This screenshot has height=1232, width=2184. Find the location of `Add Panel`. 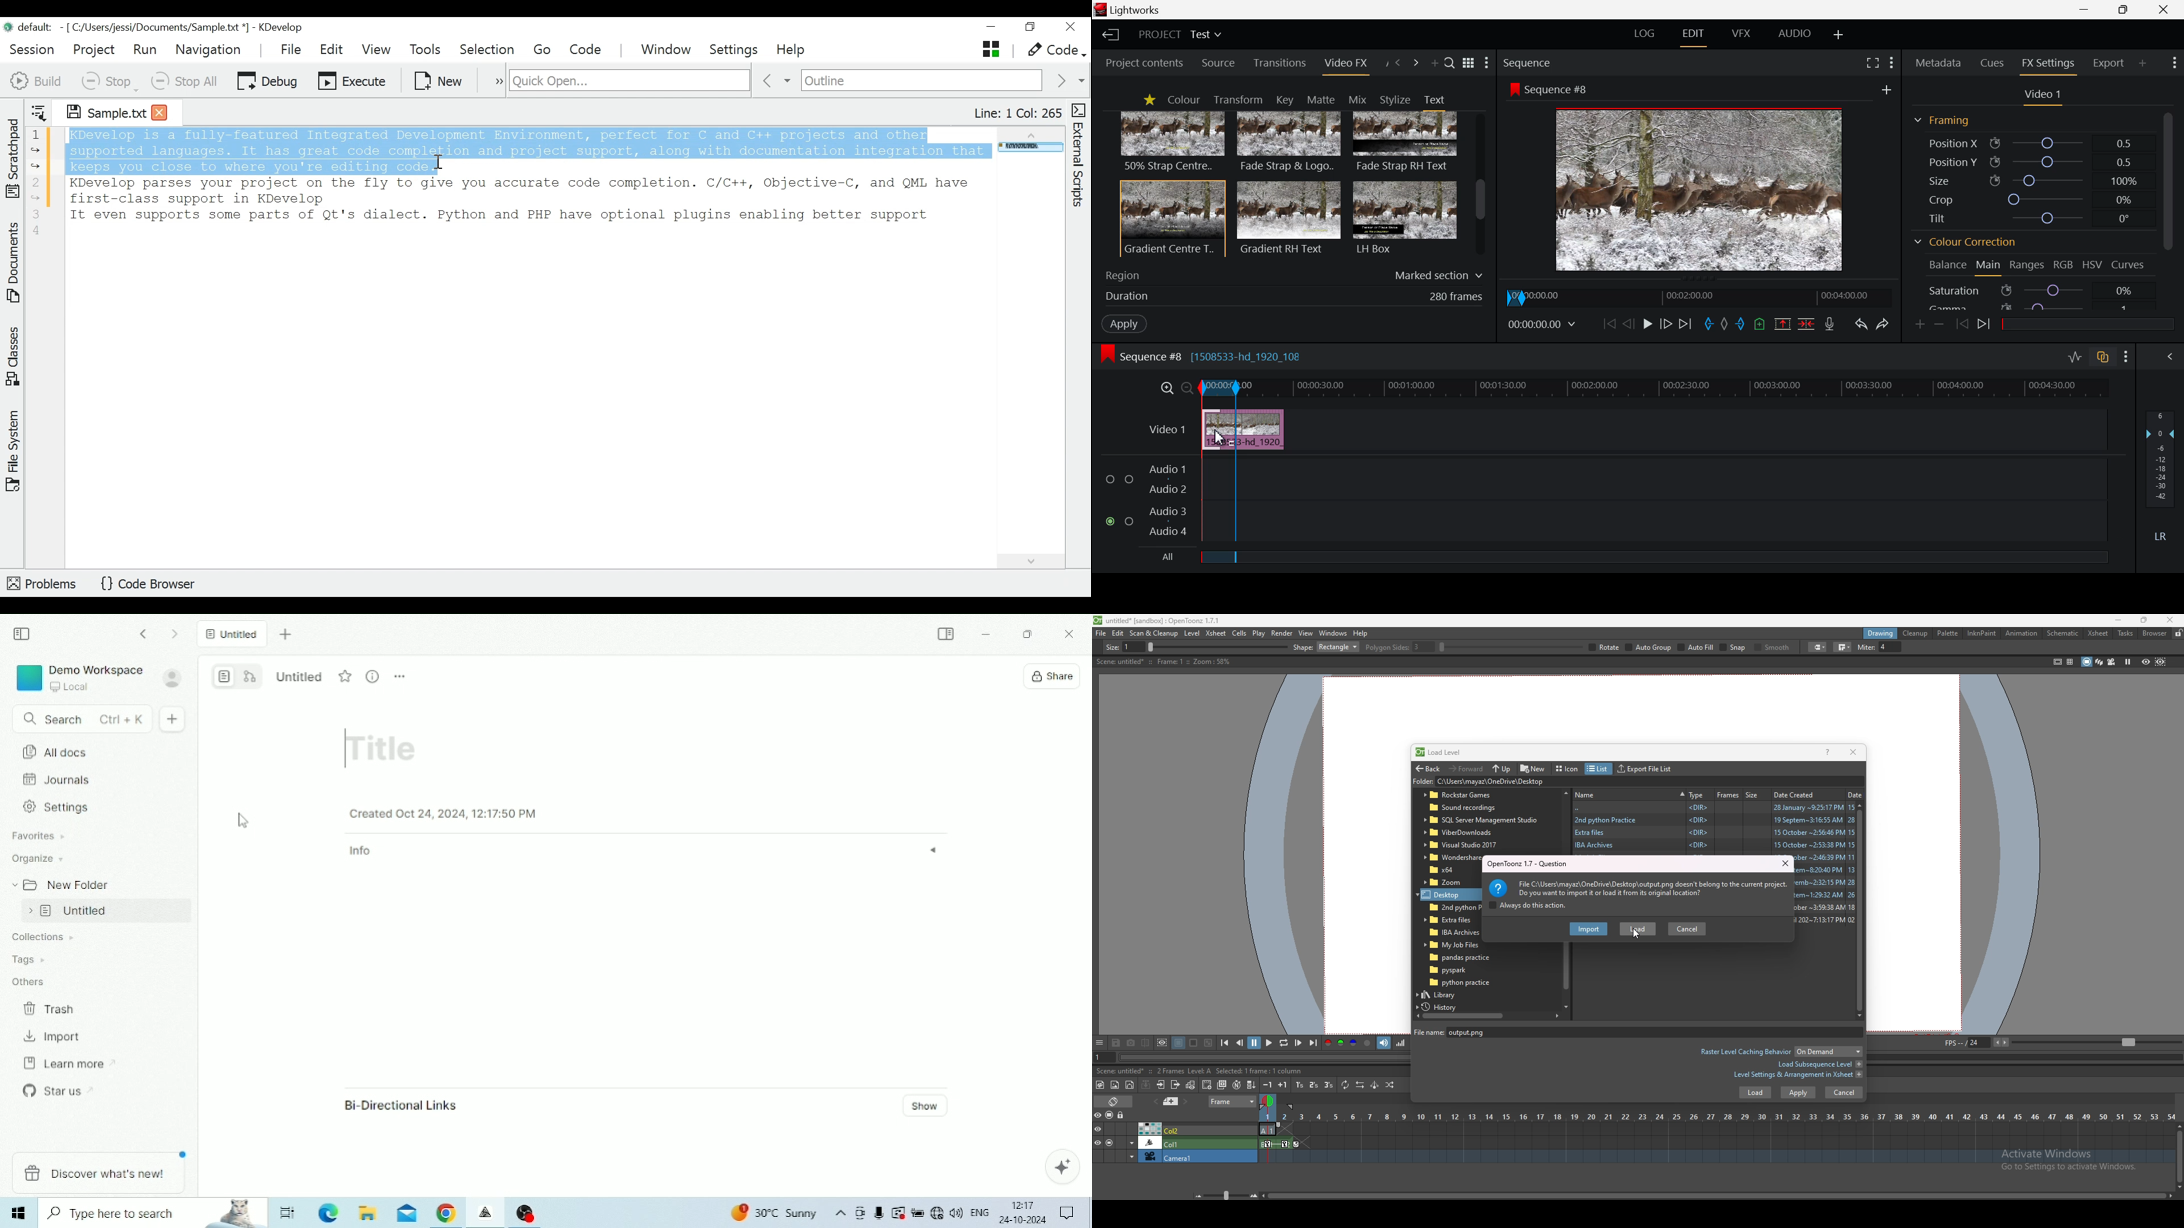

Add Panel is located at coordinates (2143, 61).